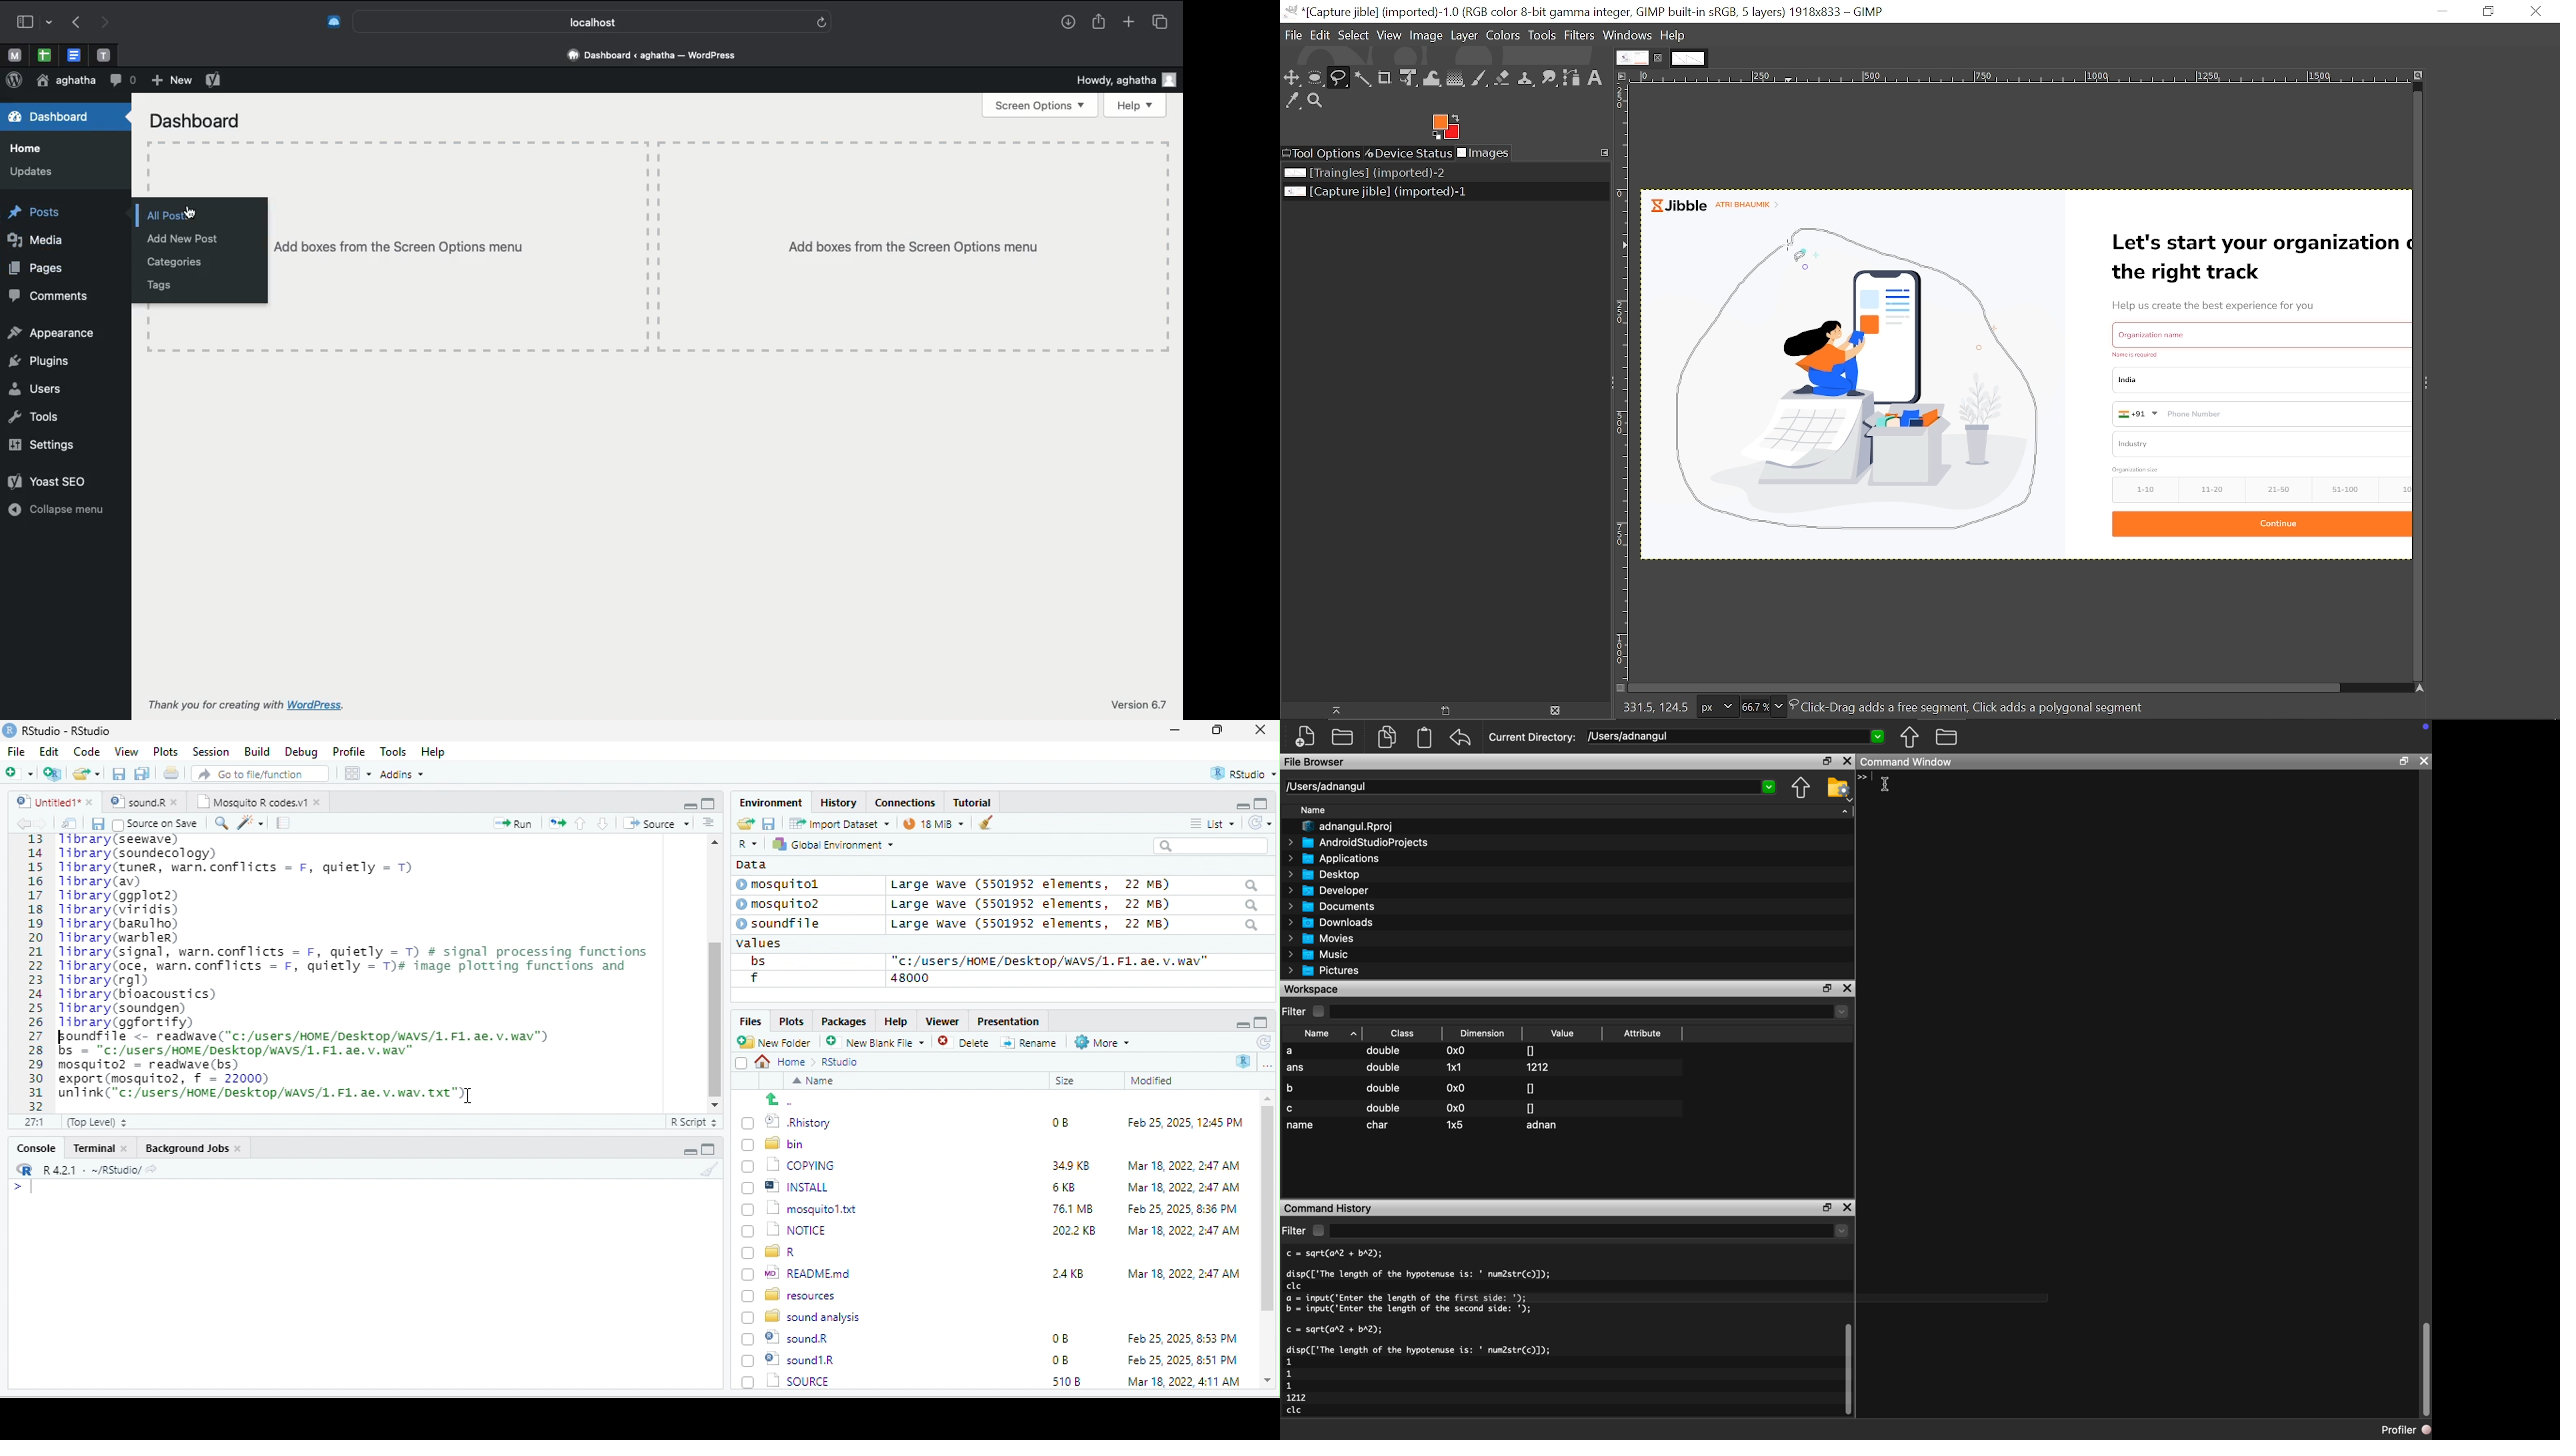 This screenshot has height=1456, width=2576. I want to click on | SOURCE, so click(797, 1360).